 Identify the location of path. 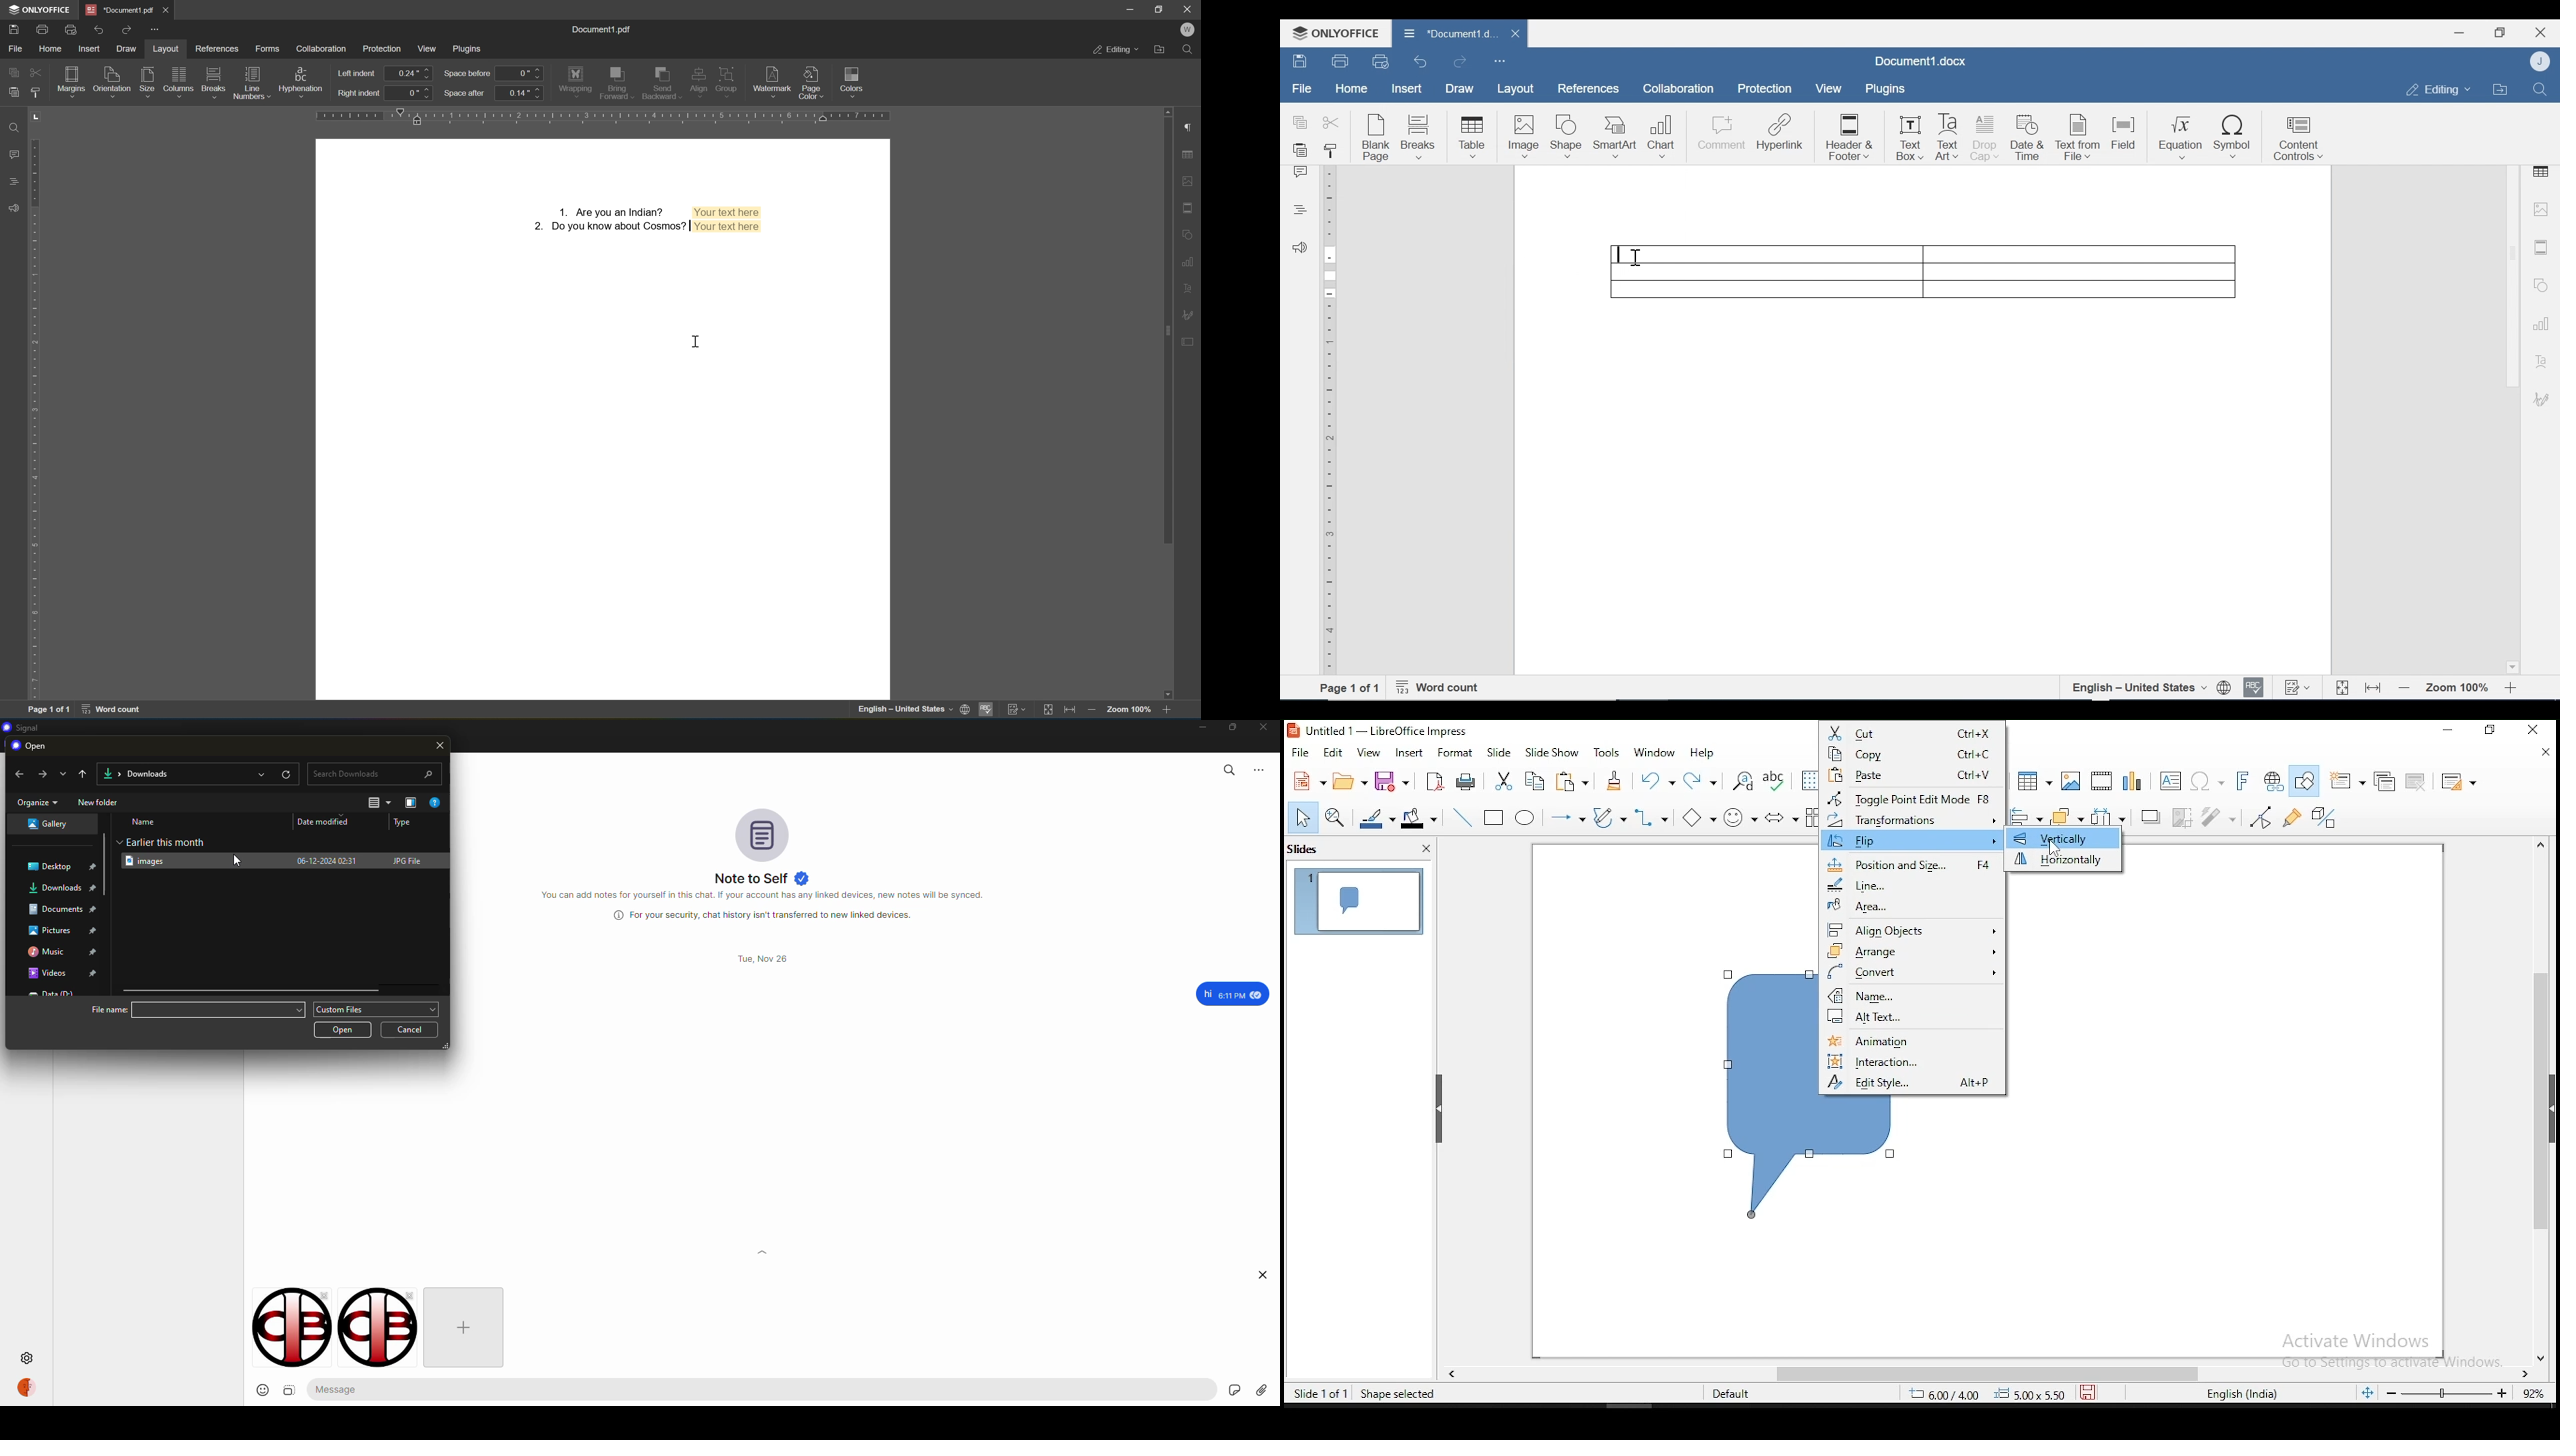
(145, 773).